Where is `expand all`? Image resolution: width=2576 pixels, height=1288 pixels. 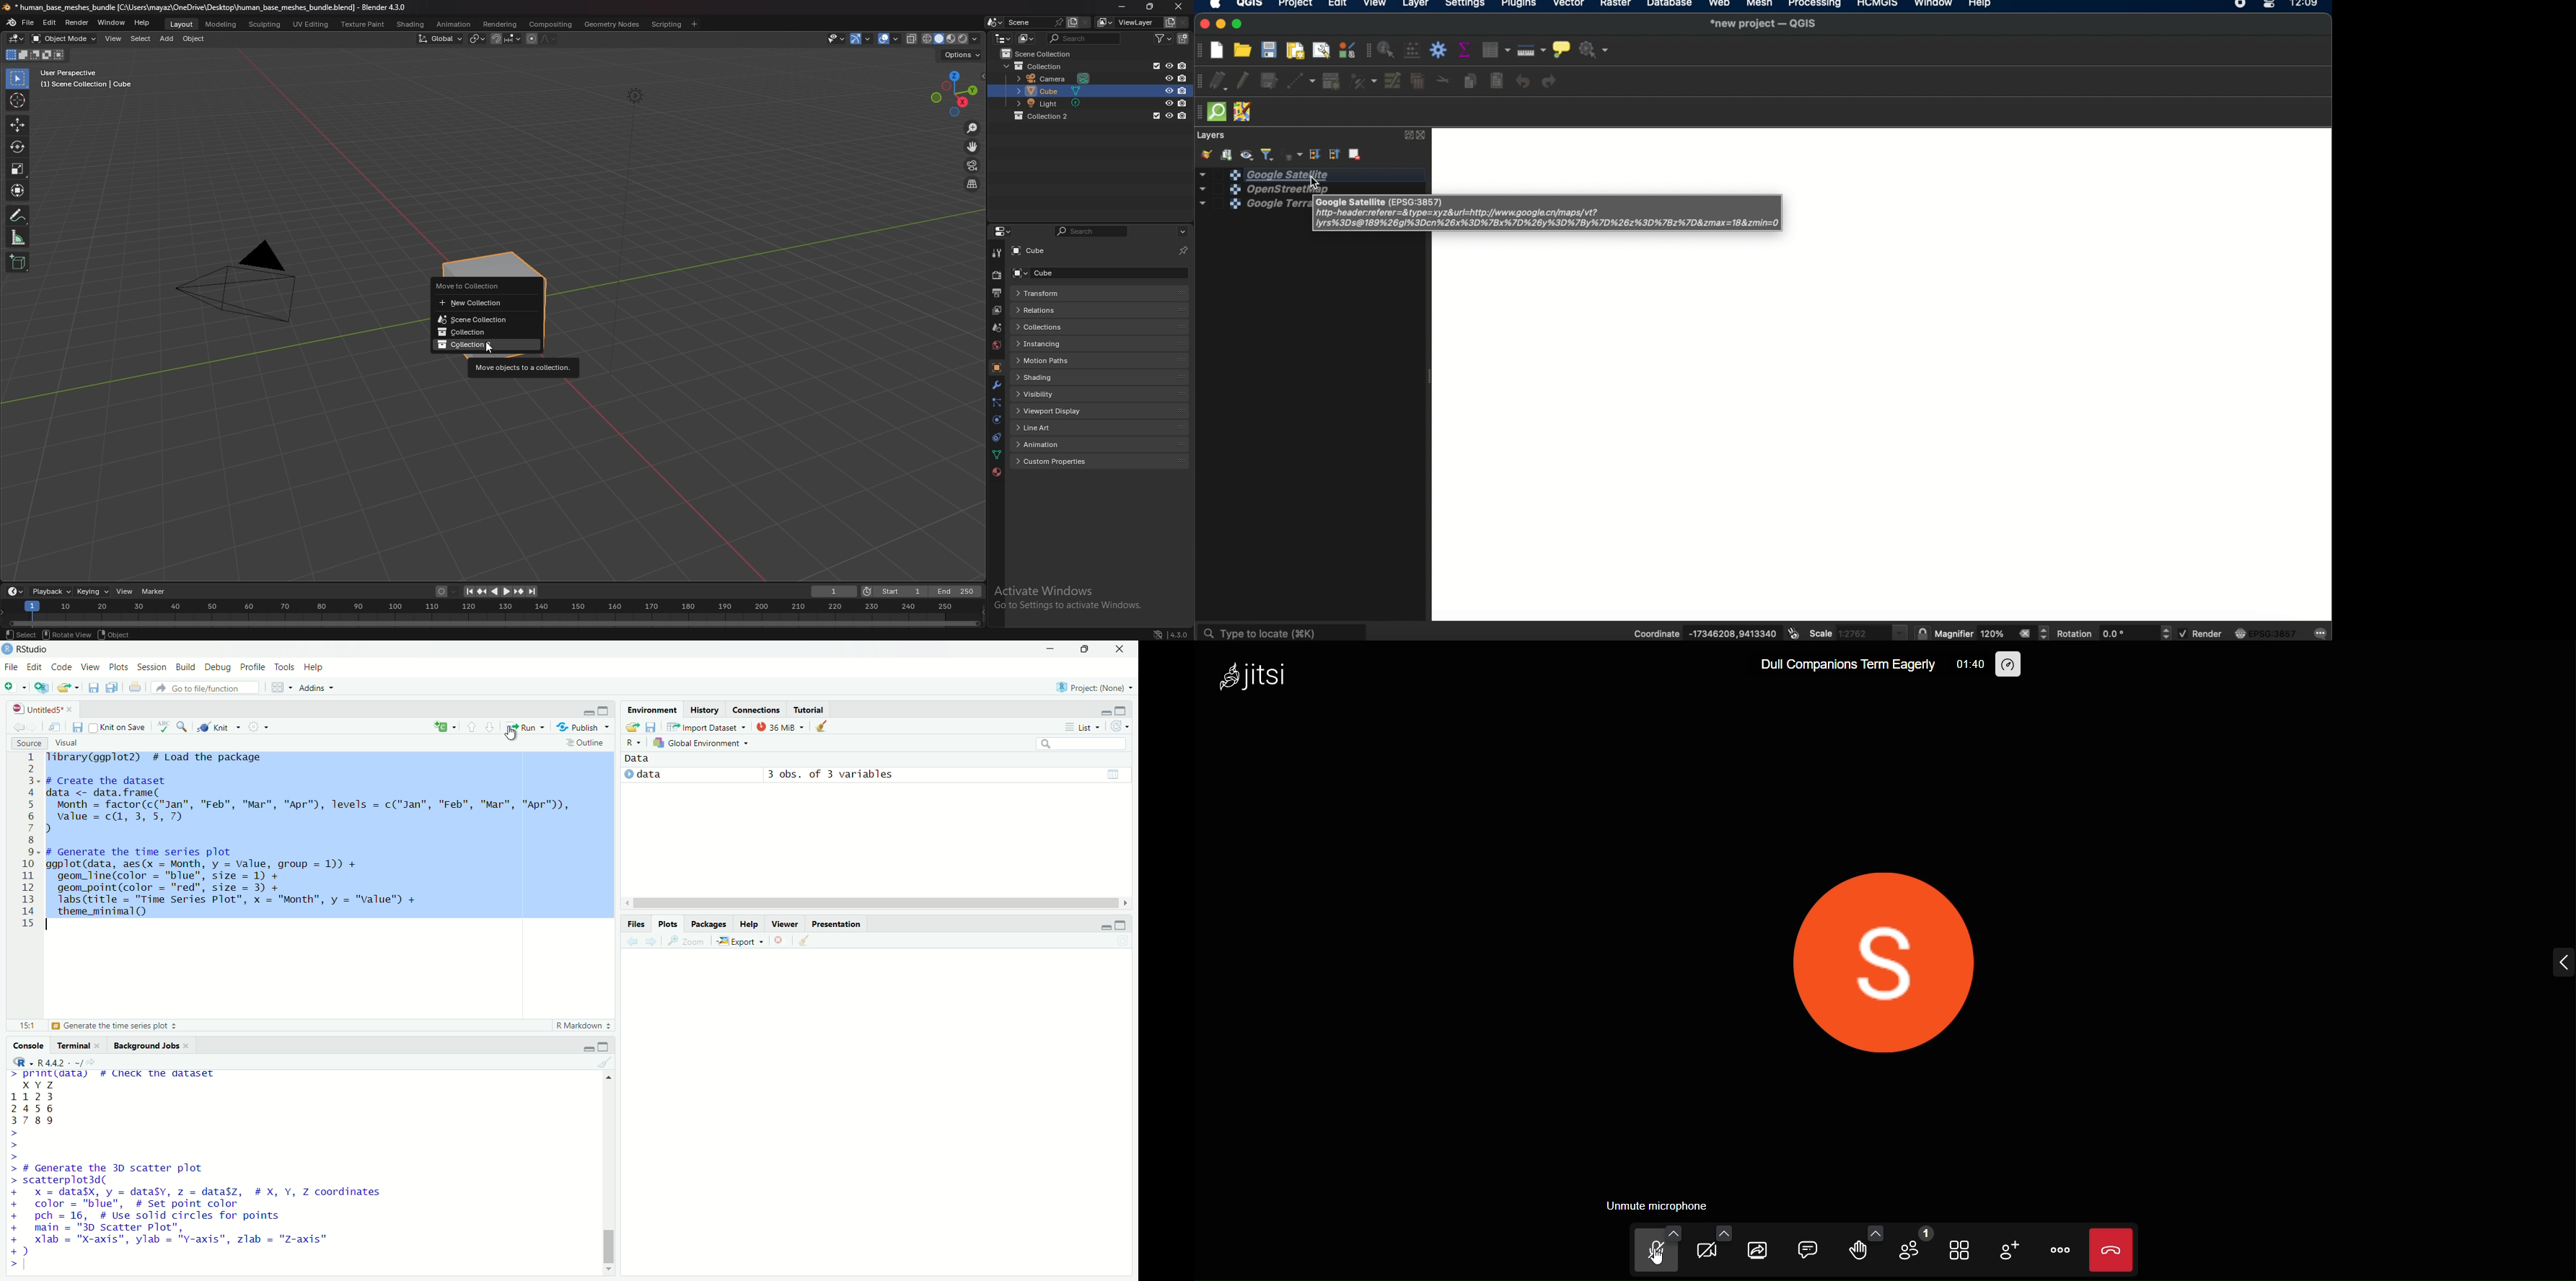
expand all is located at coordinates (1314, 155).